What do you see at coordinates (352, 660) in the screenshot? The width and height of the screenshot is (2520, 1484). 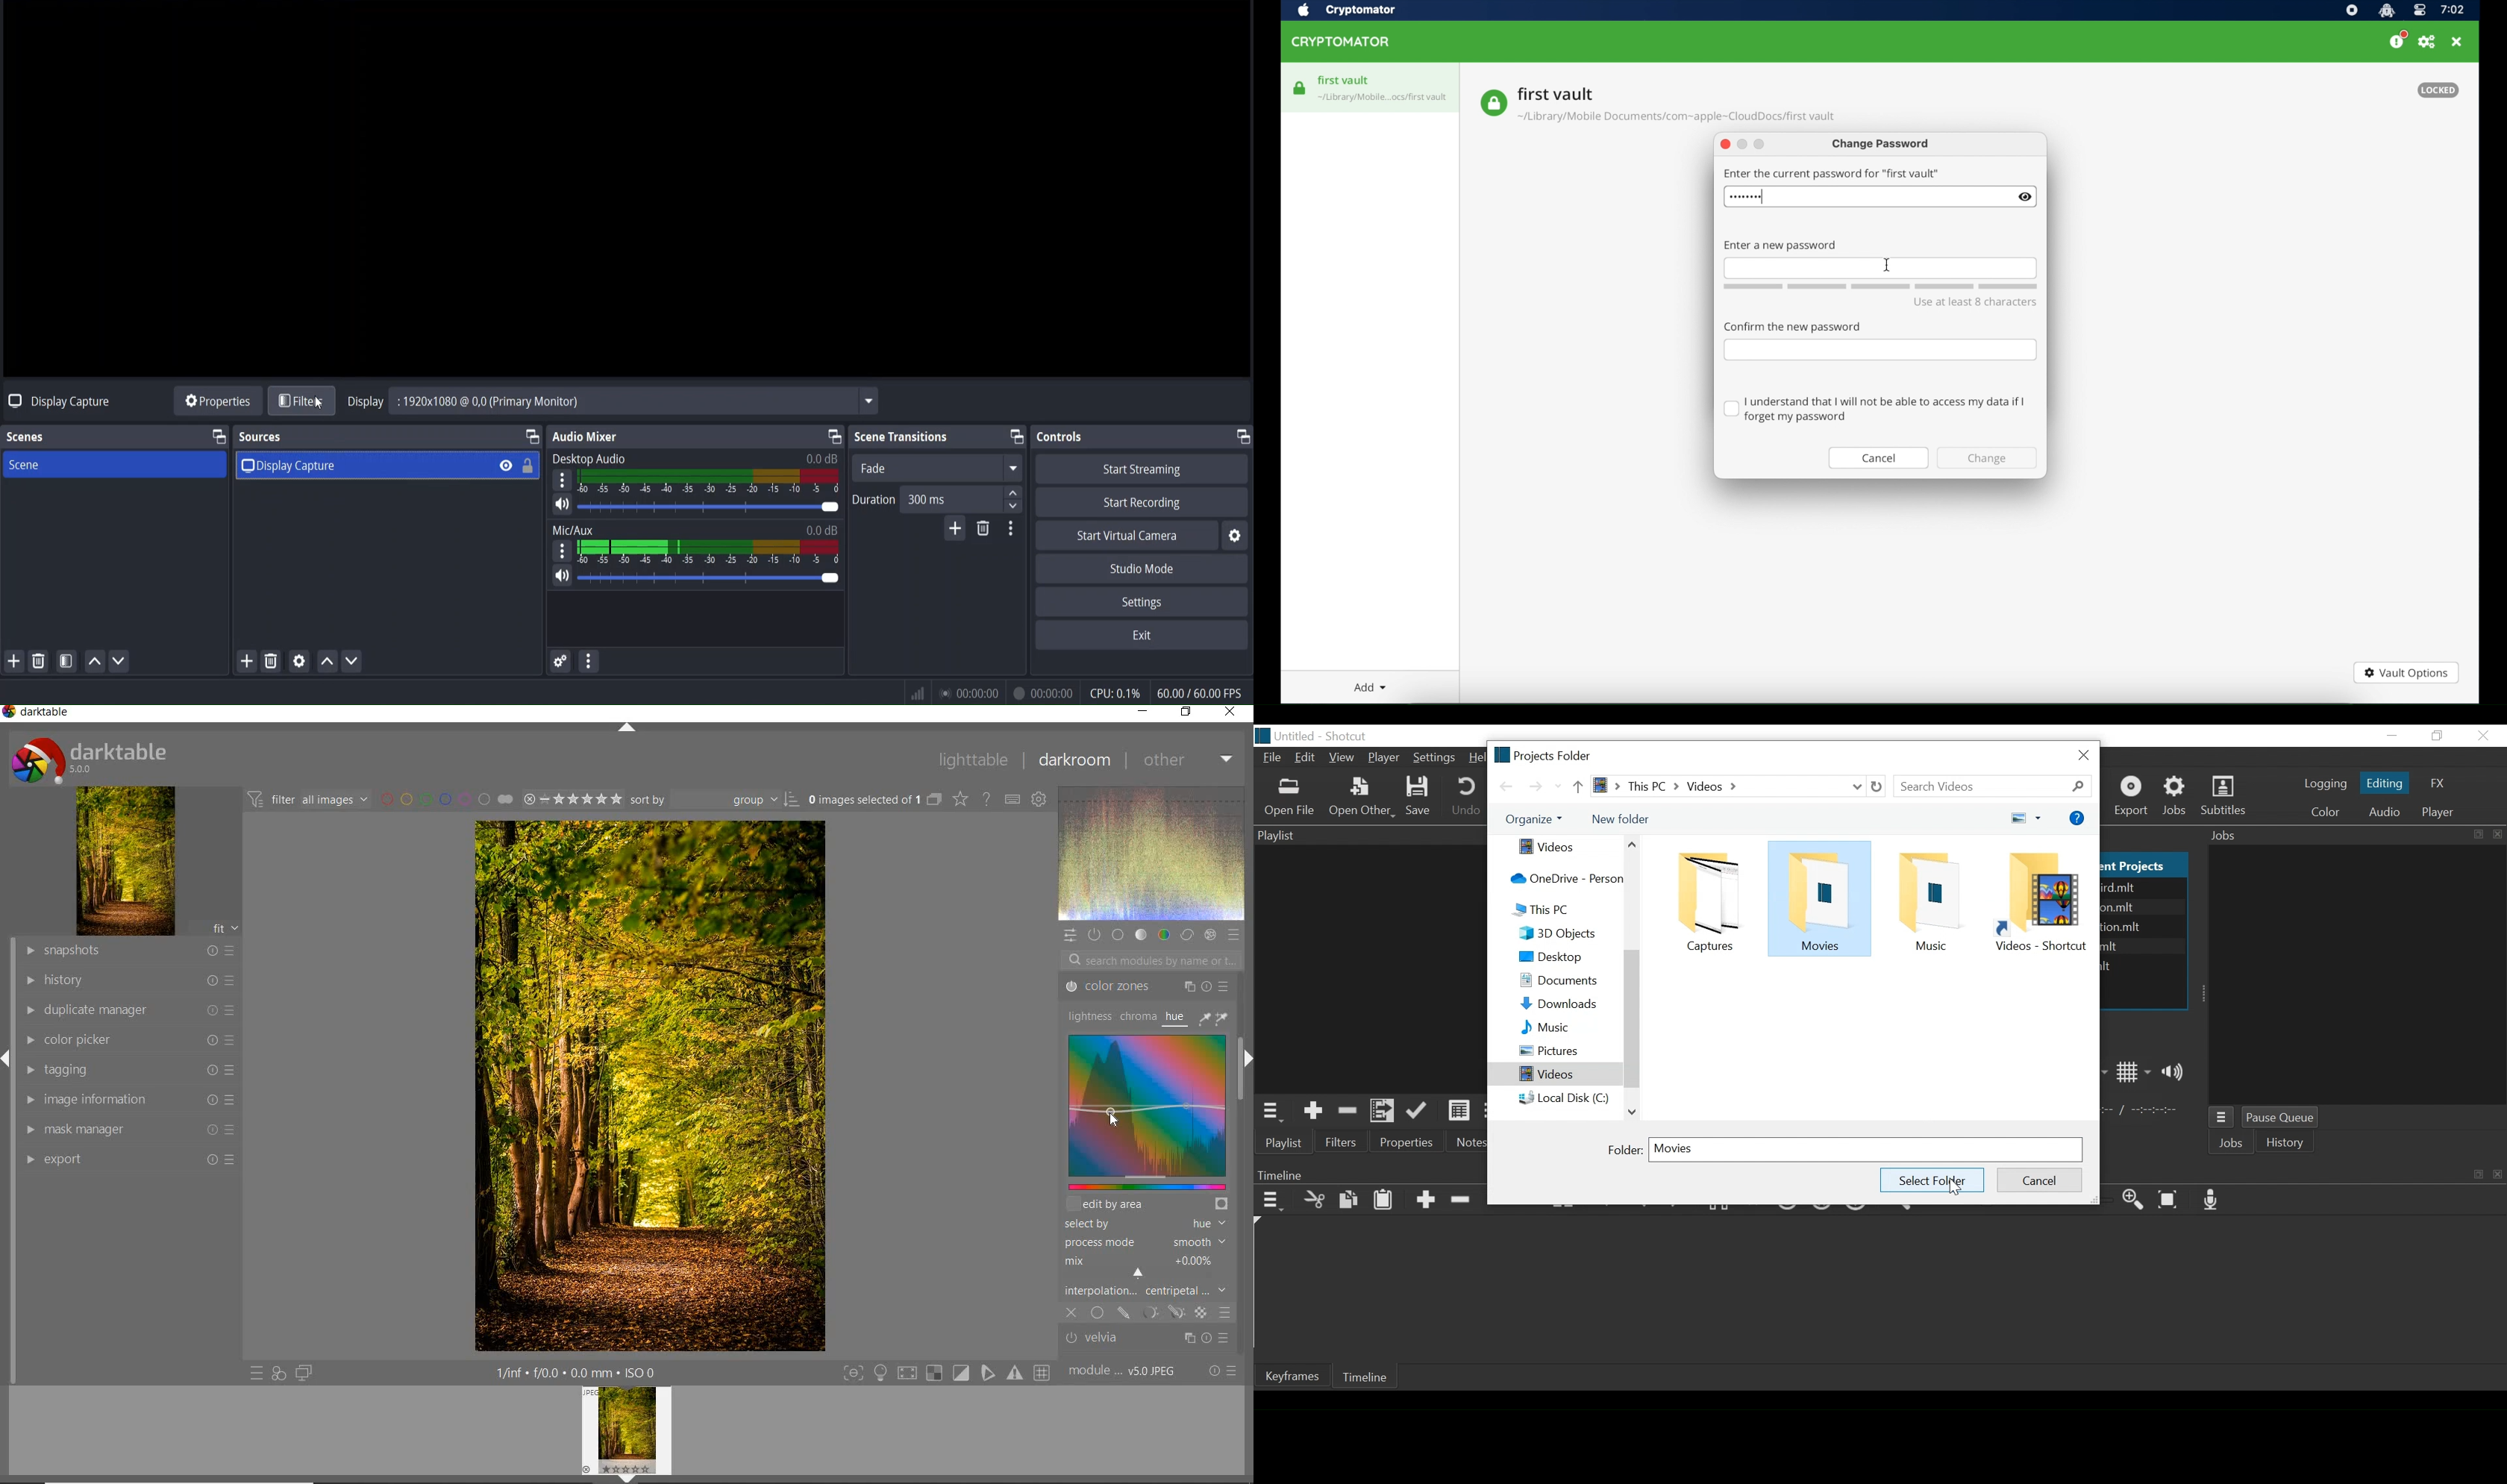 I see `move source down` at bounding box center [352, 660].